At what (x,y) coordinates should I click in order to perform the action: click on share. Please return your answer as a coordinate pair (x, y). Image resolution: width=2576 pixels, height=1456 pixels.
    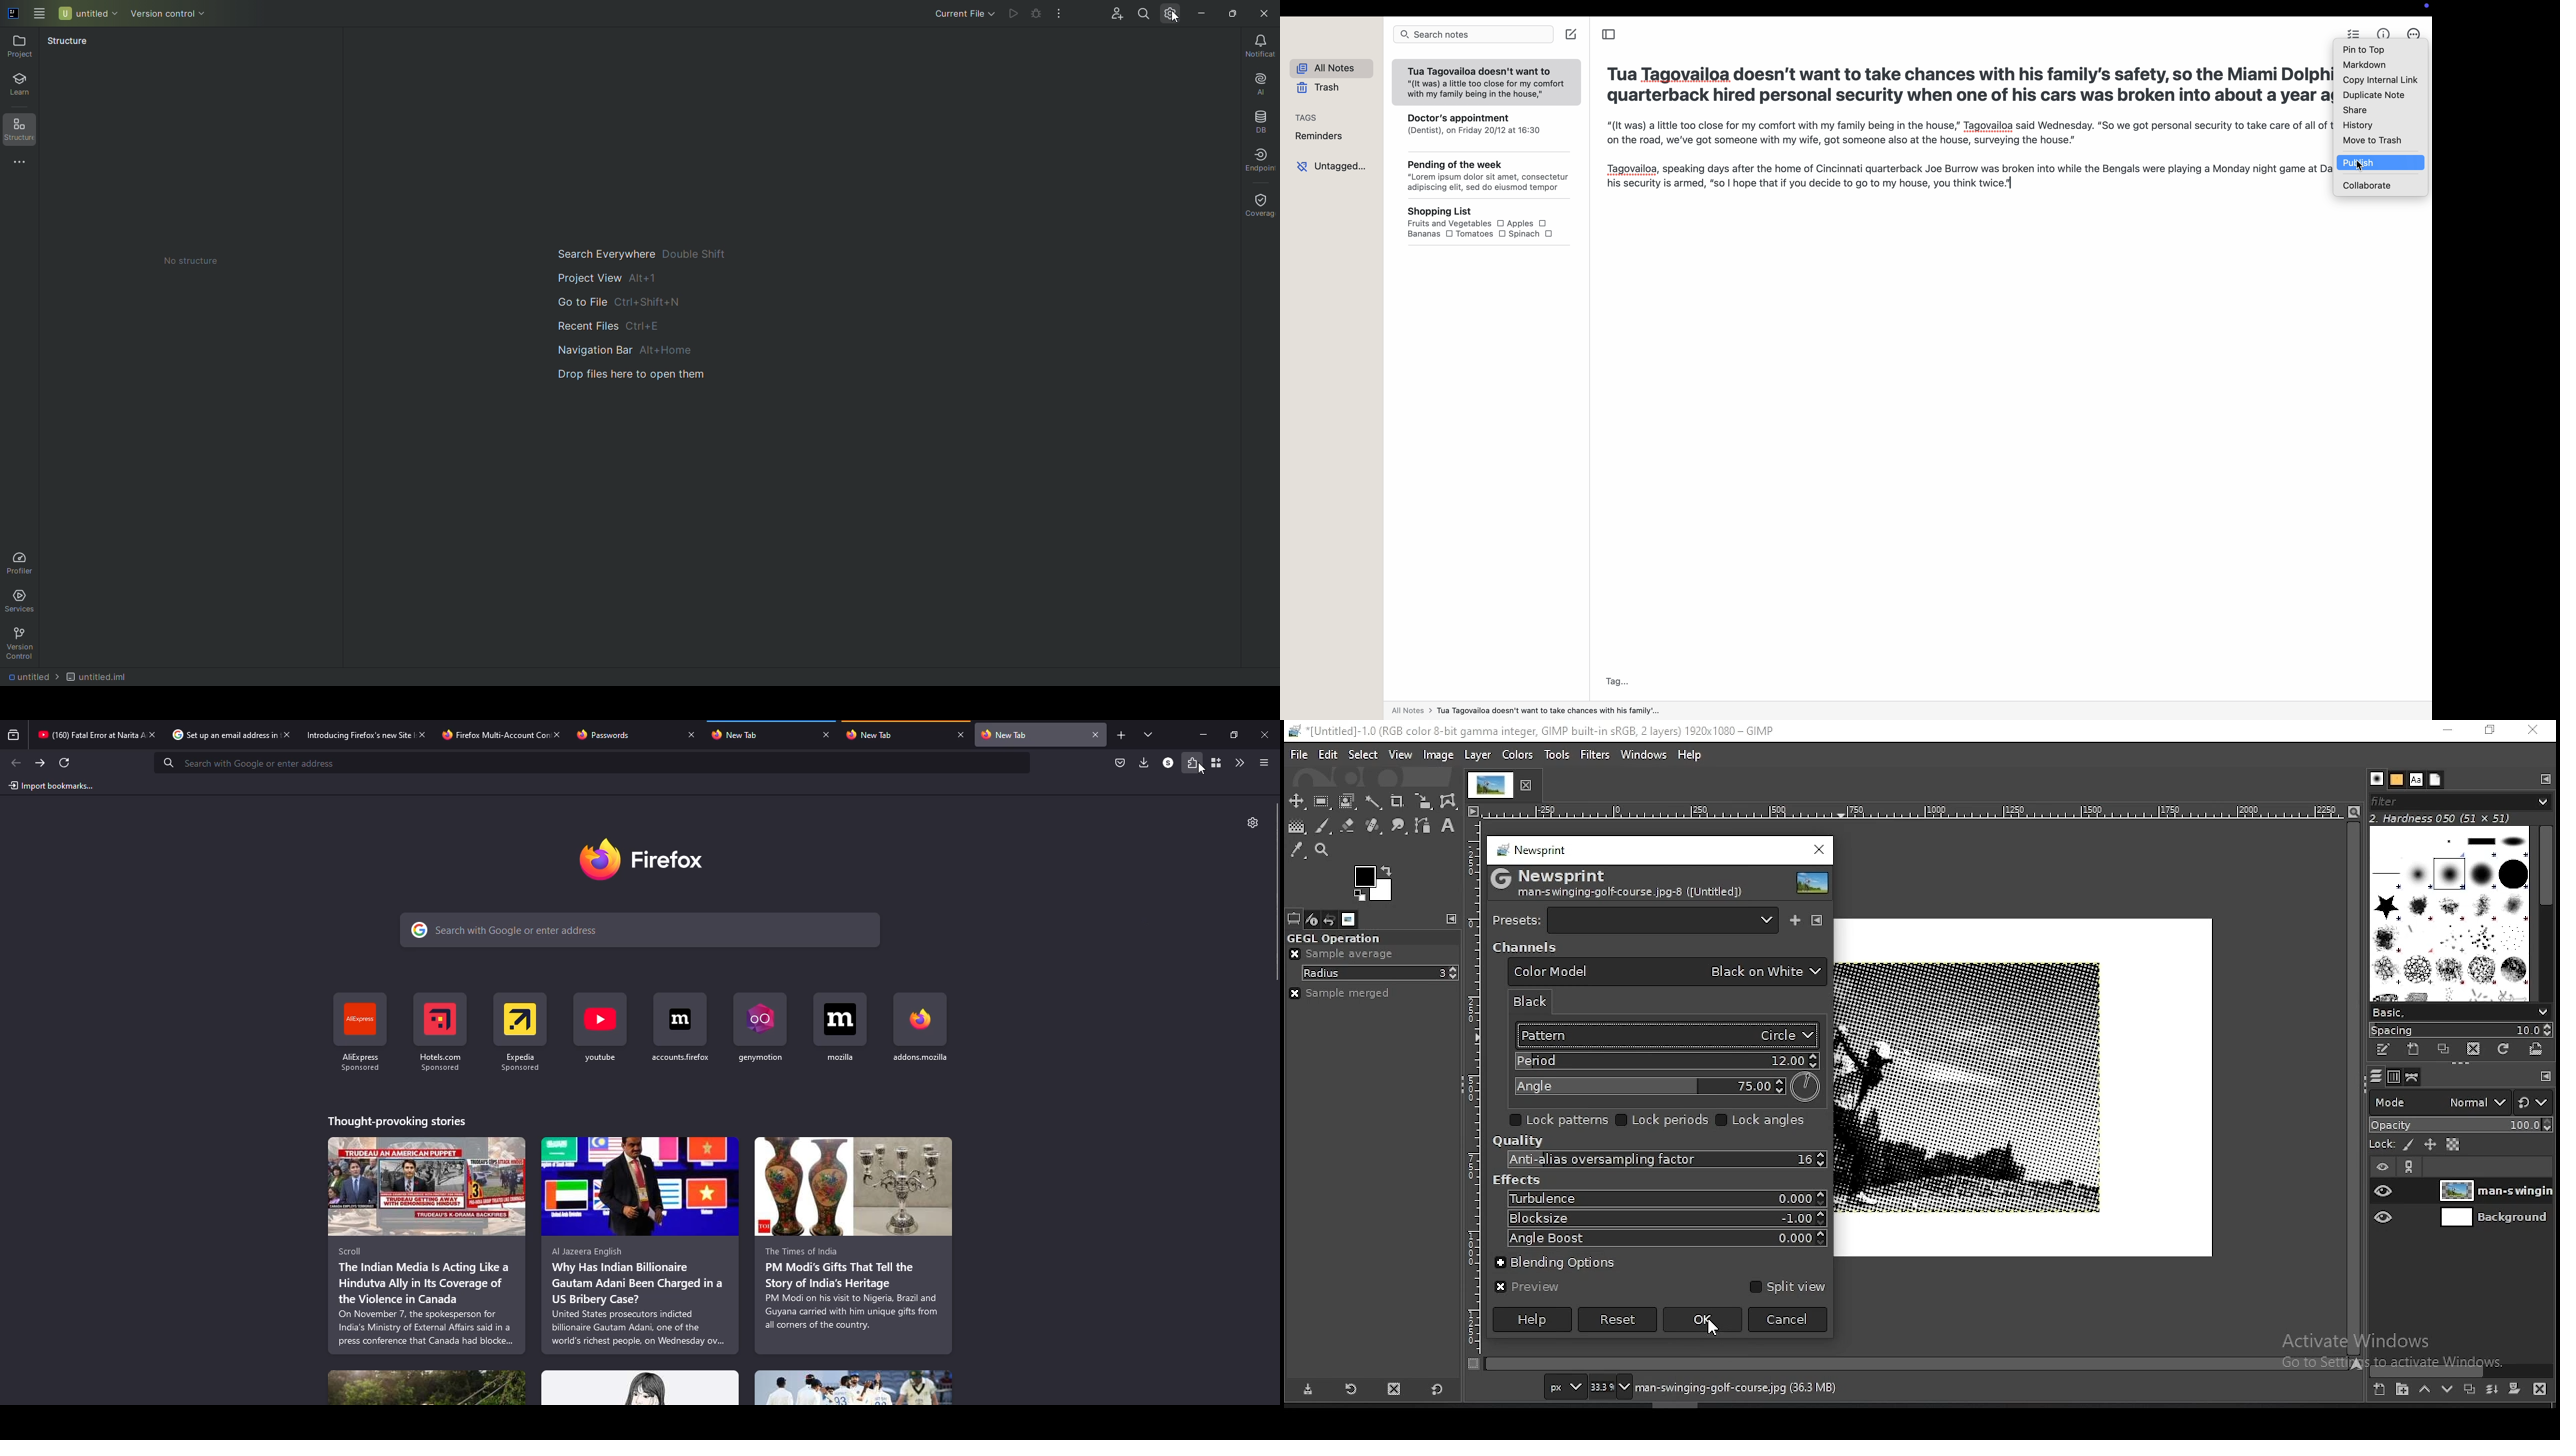
    Looking at the image, I should click on (2353, 111).